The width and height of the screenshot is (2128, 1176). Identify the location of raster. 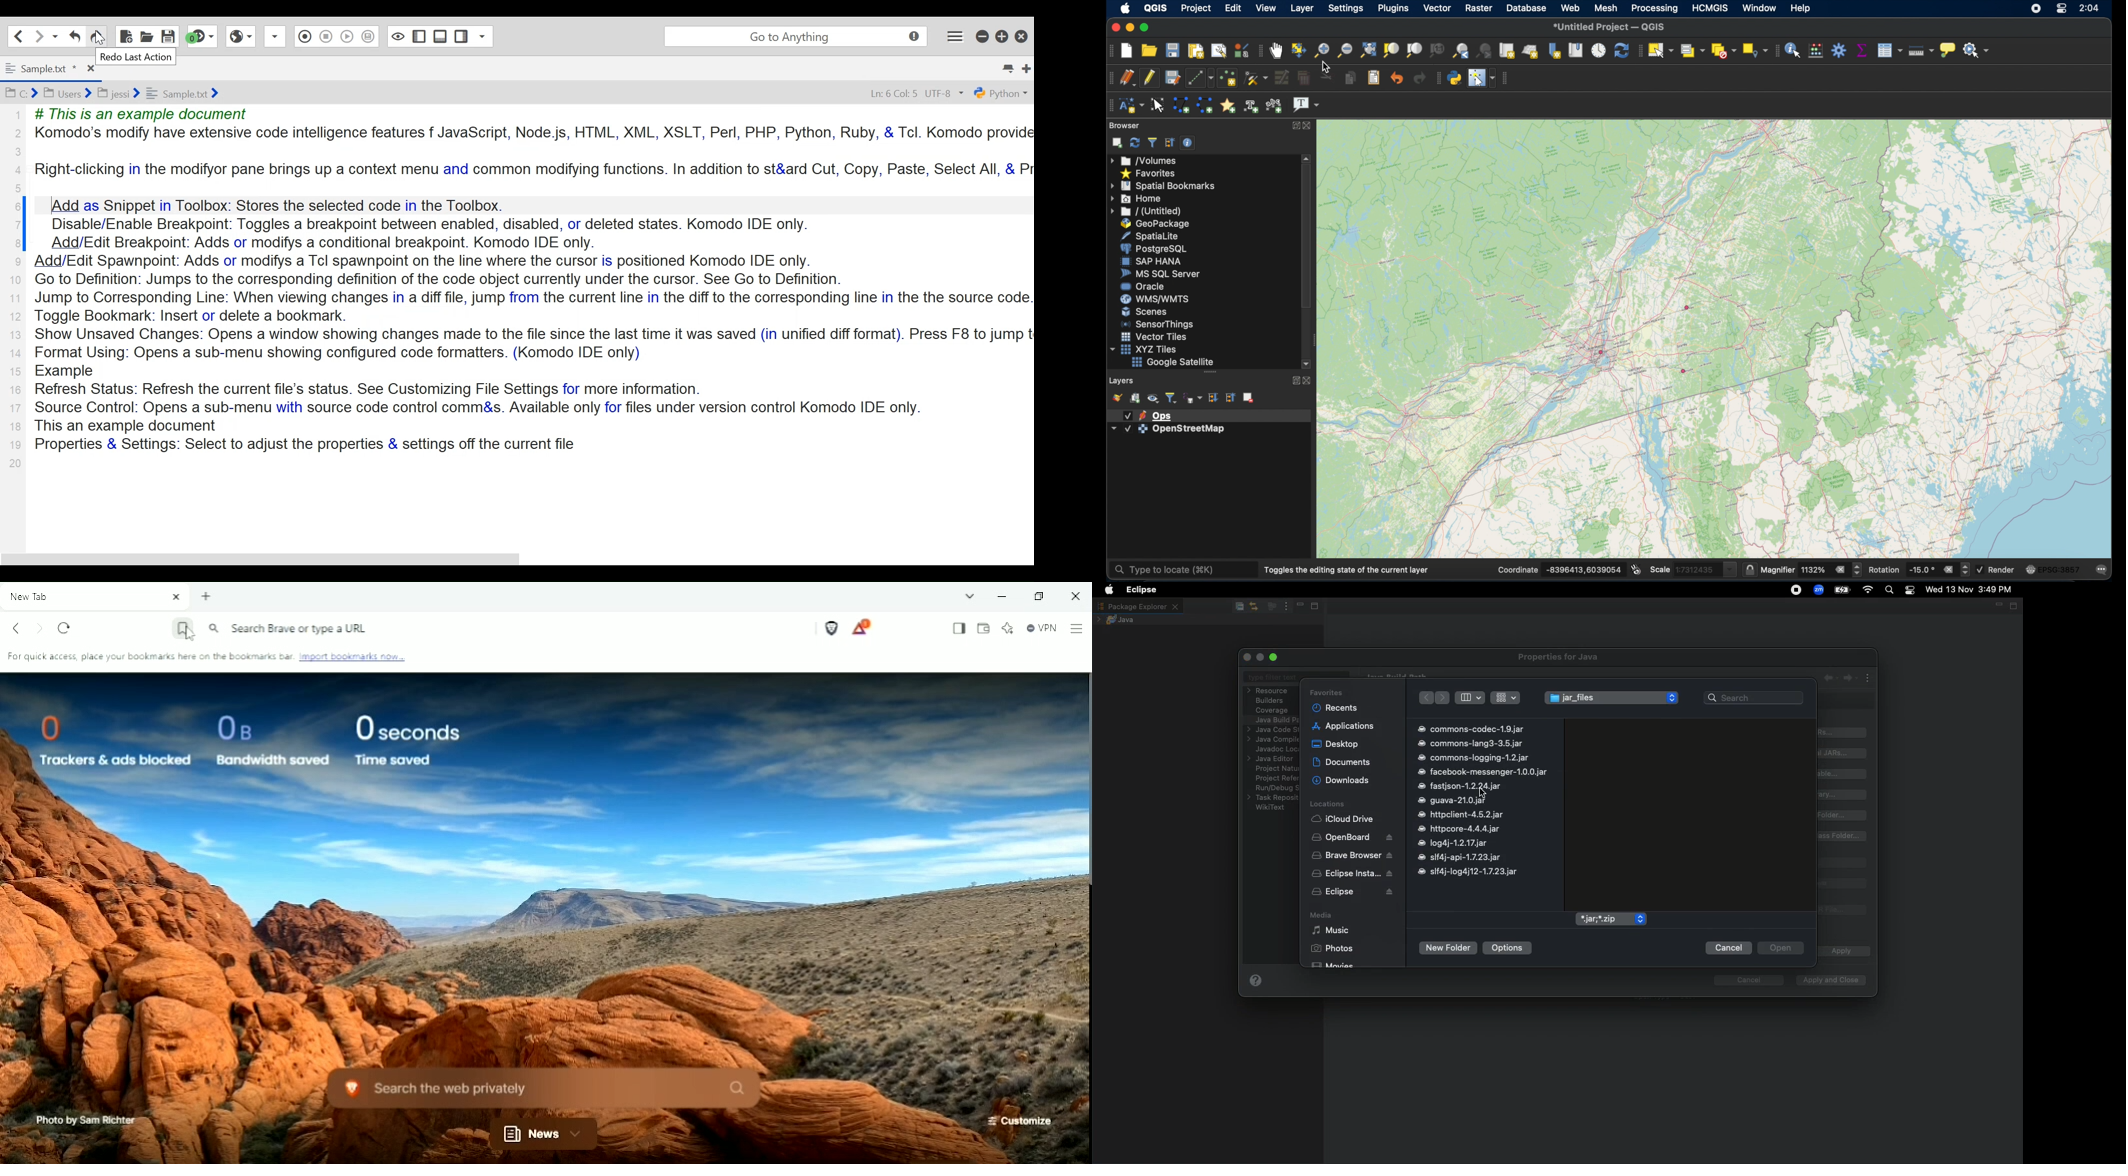
(1479, 8).